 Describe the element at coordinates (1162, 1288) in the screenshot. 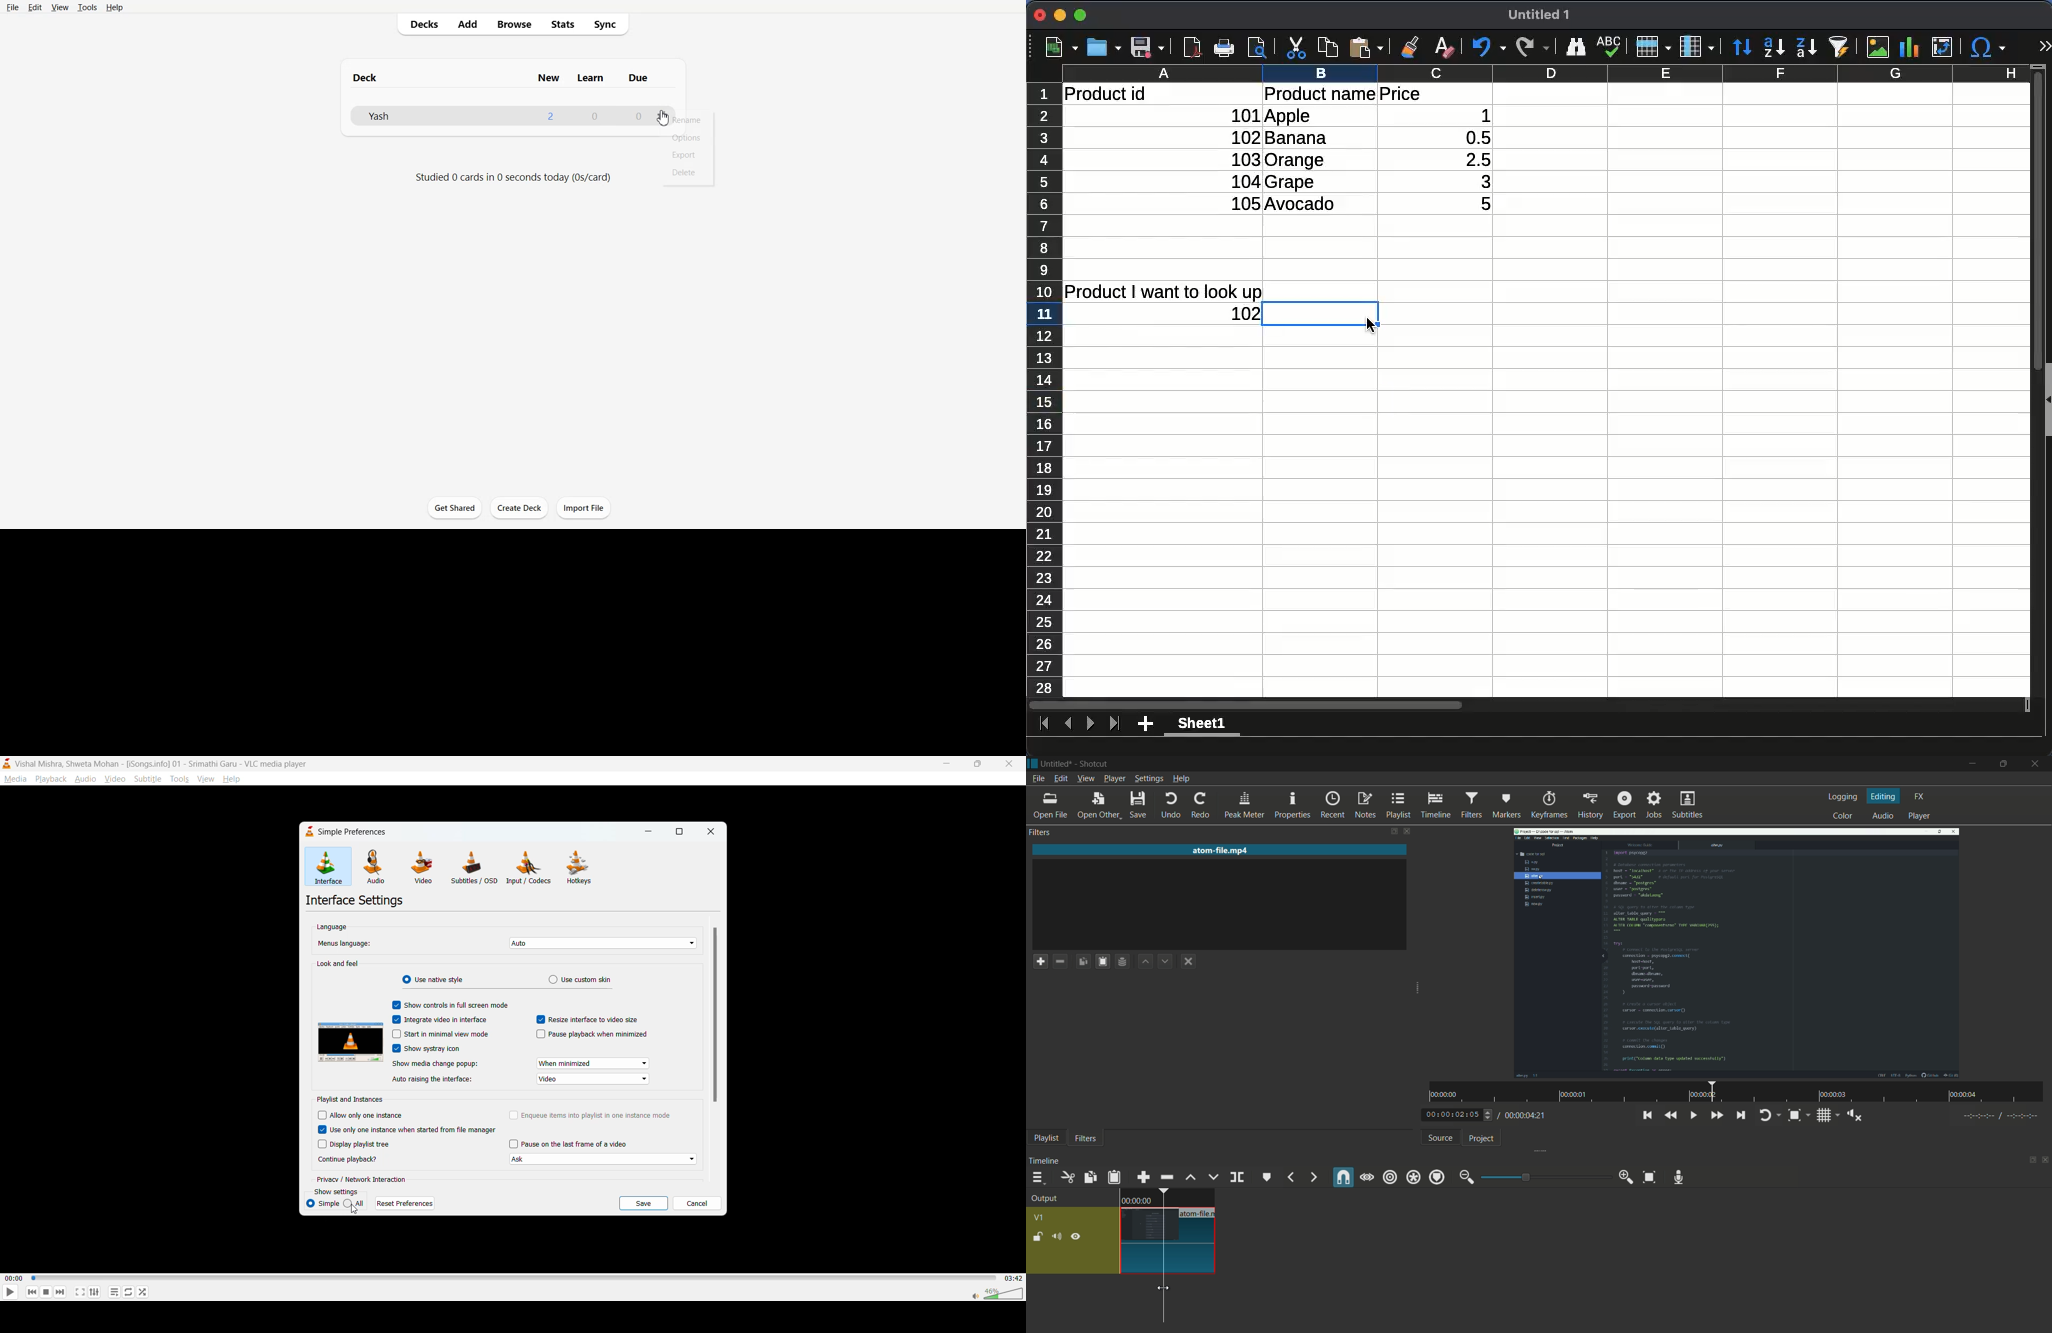

I see `cursor` at that location.